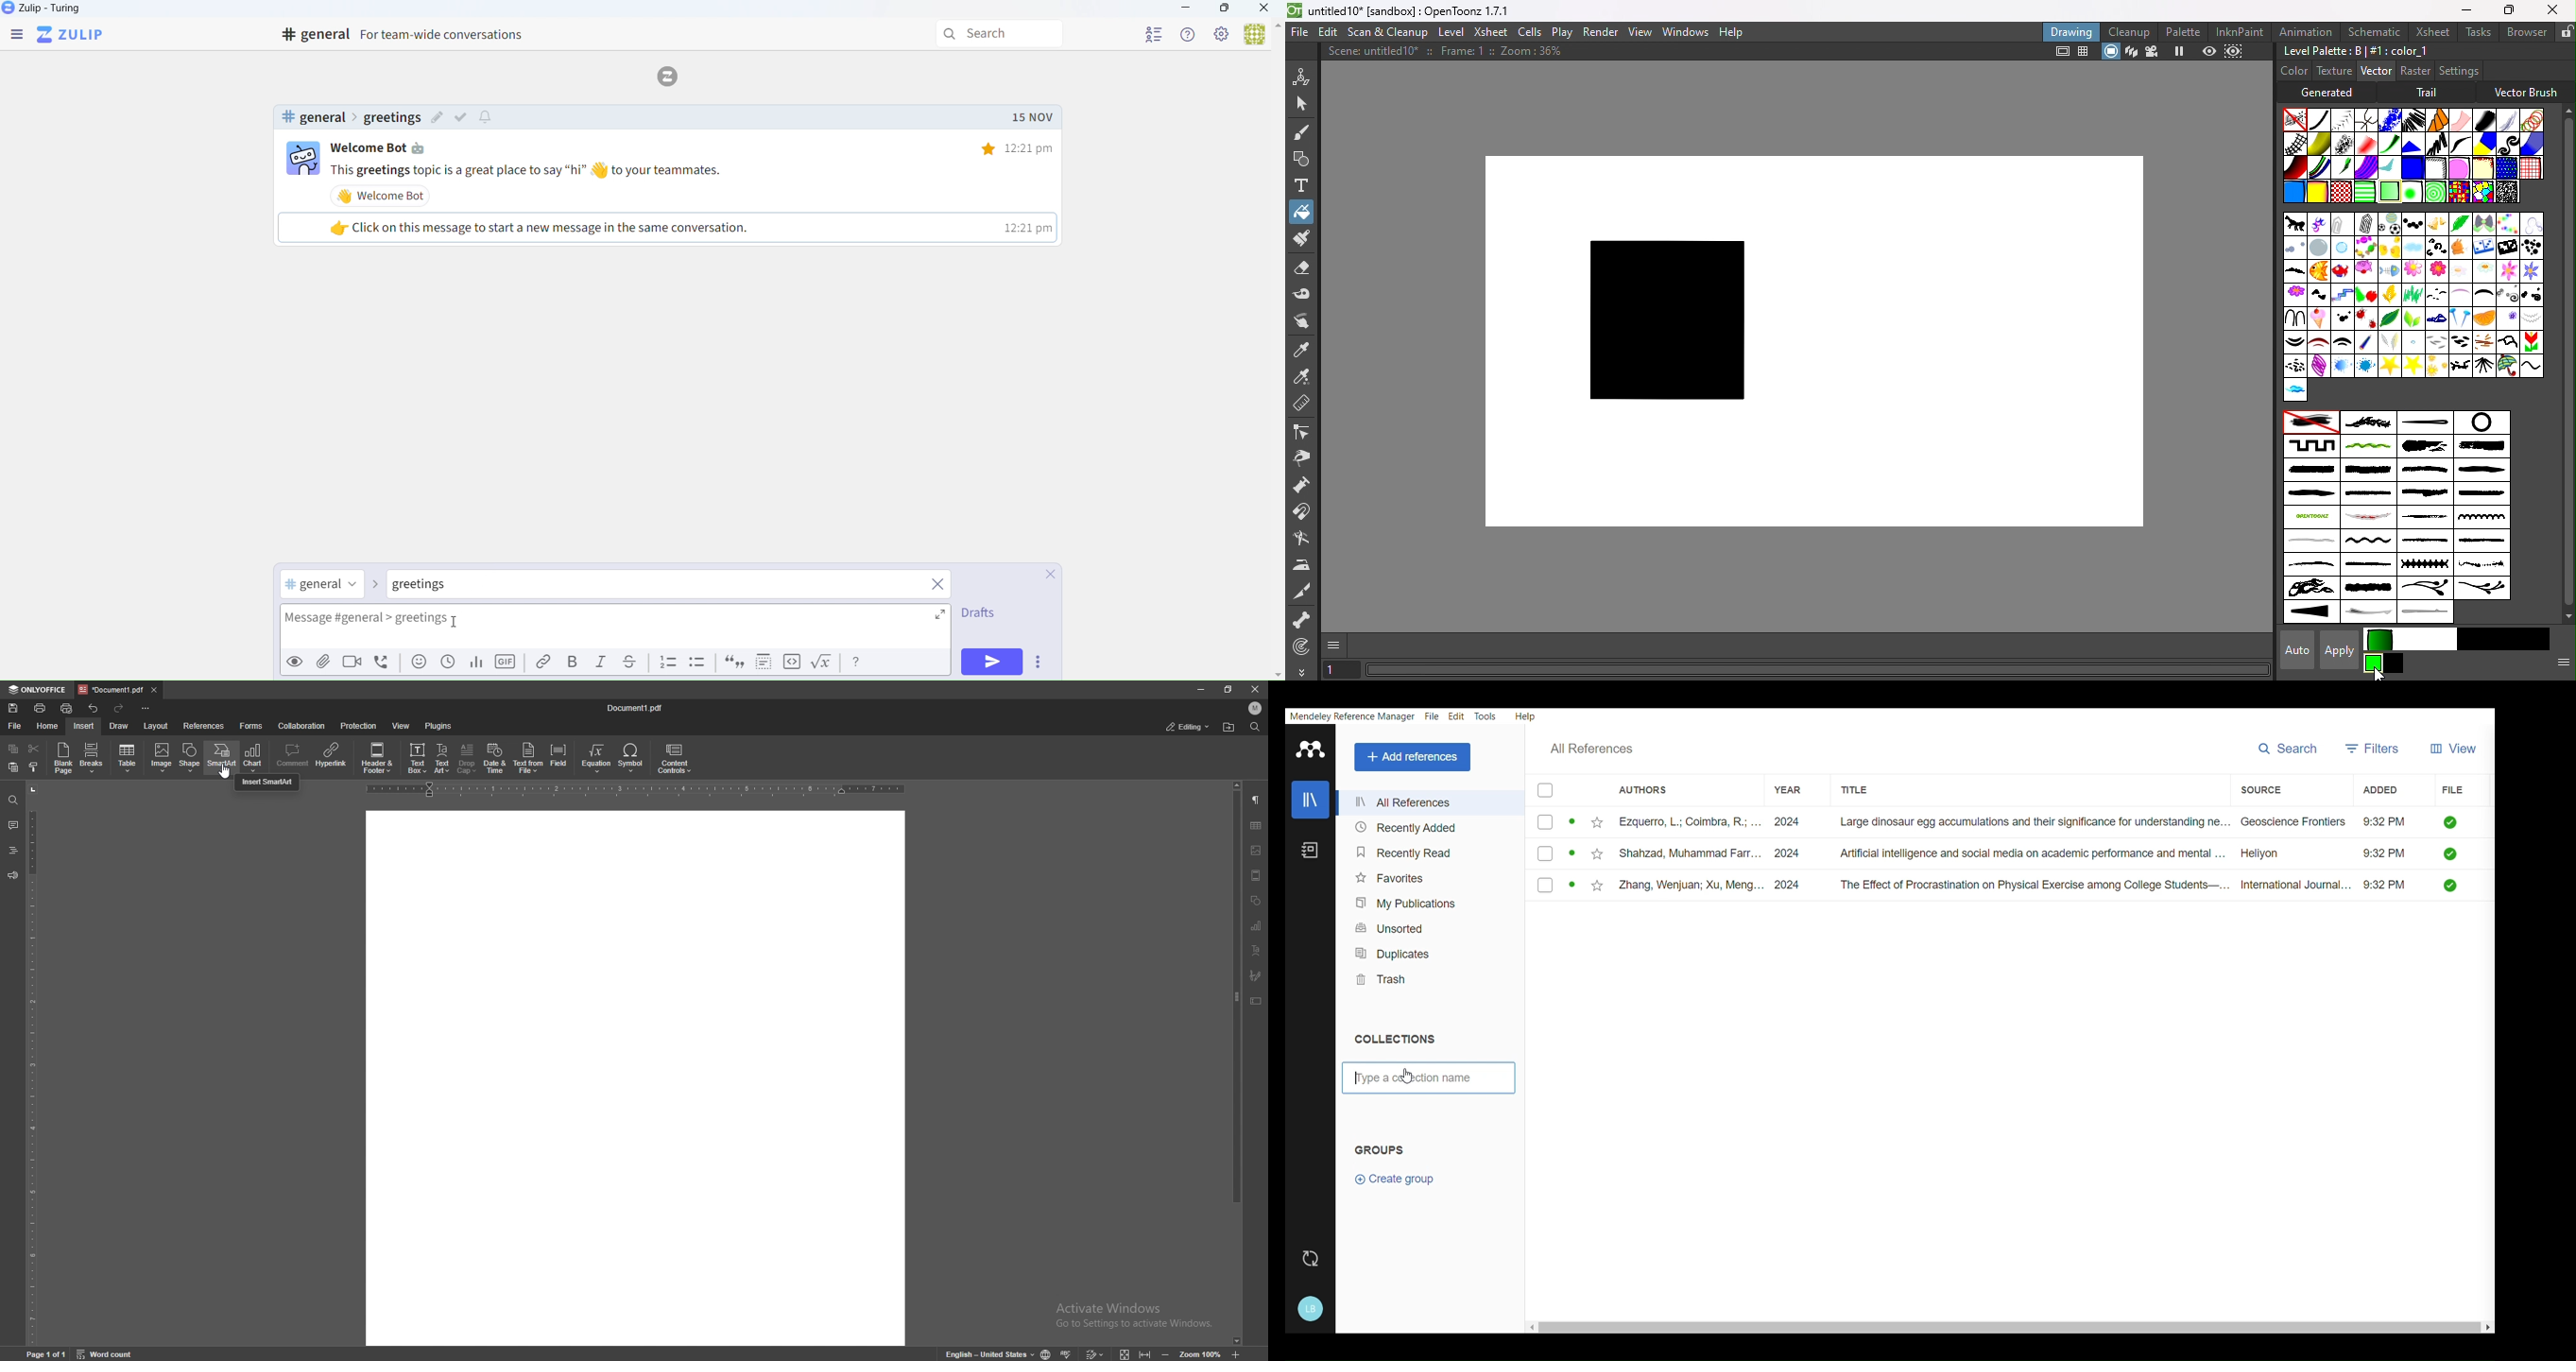 Image resolution: width=2576 pixels, height=1372 pixels. Describe the element at coordinates (2477, 32) in the screenshot. I see `Tasks` at that location.